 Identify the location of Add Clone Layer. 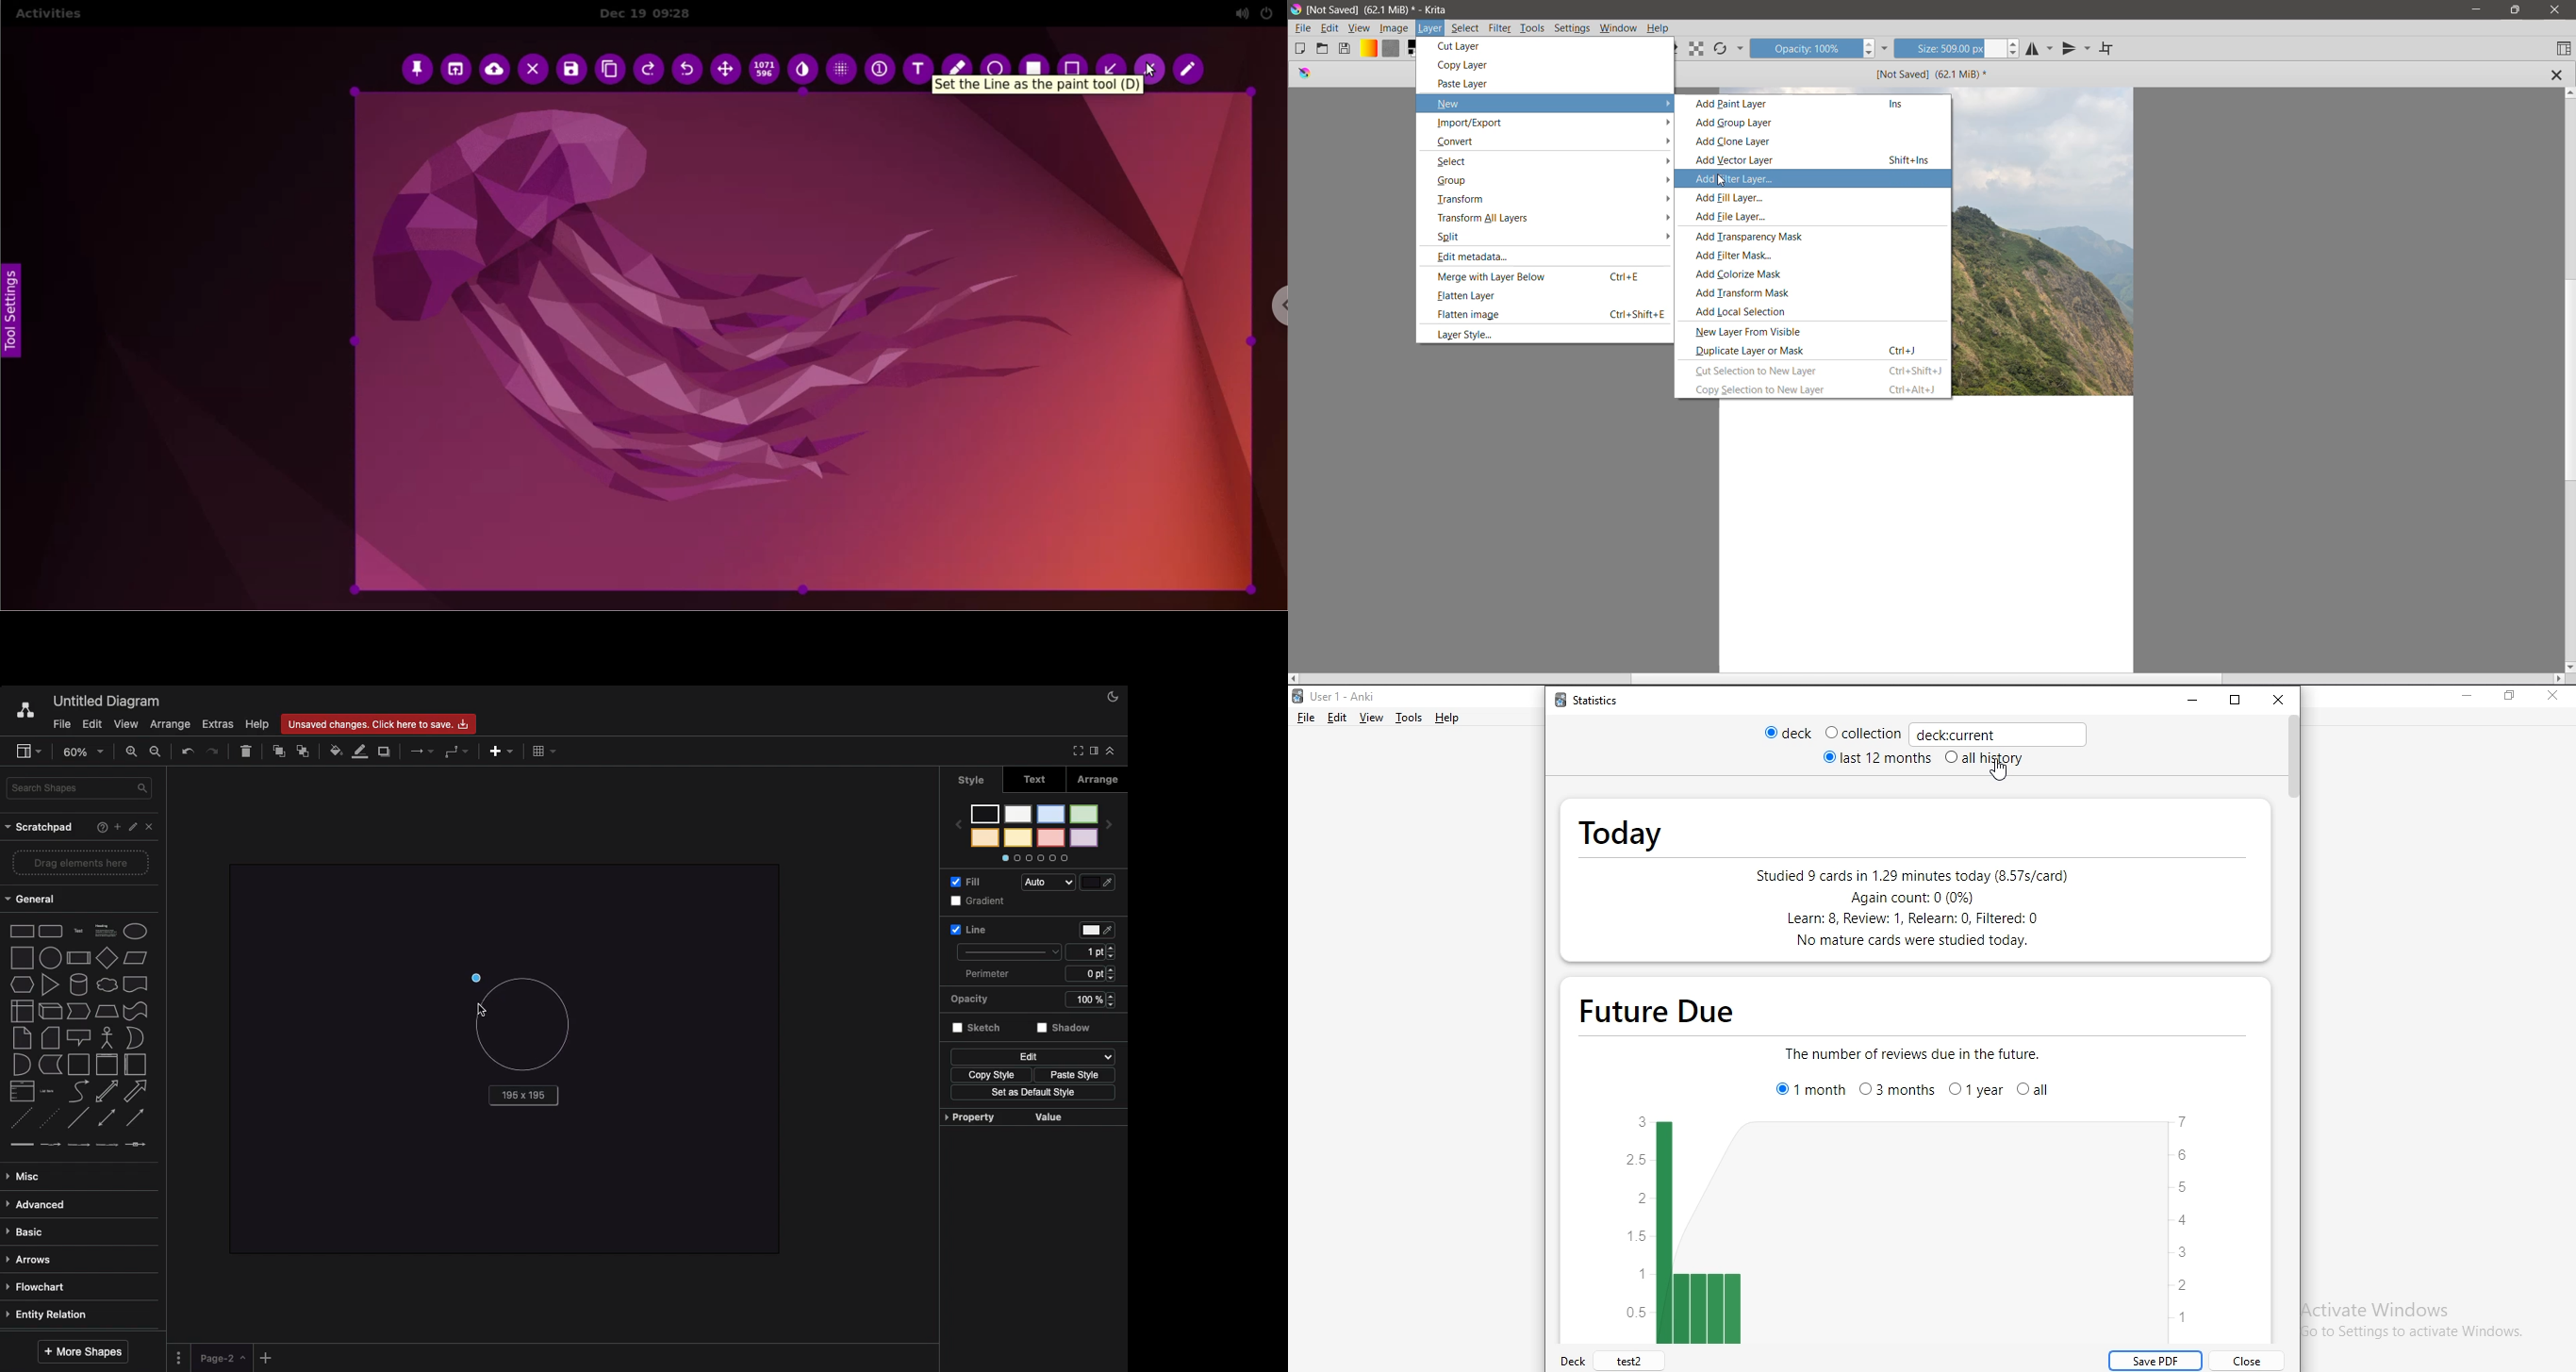
(1738, 143).